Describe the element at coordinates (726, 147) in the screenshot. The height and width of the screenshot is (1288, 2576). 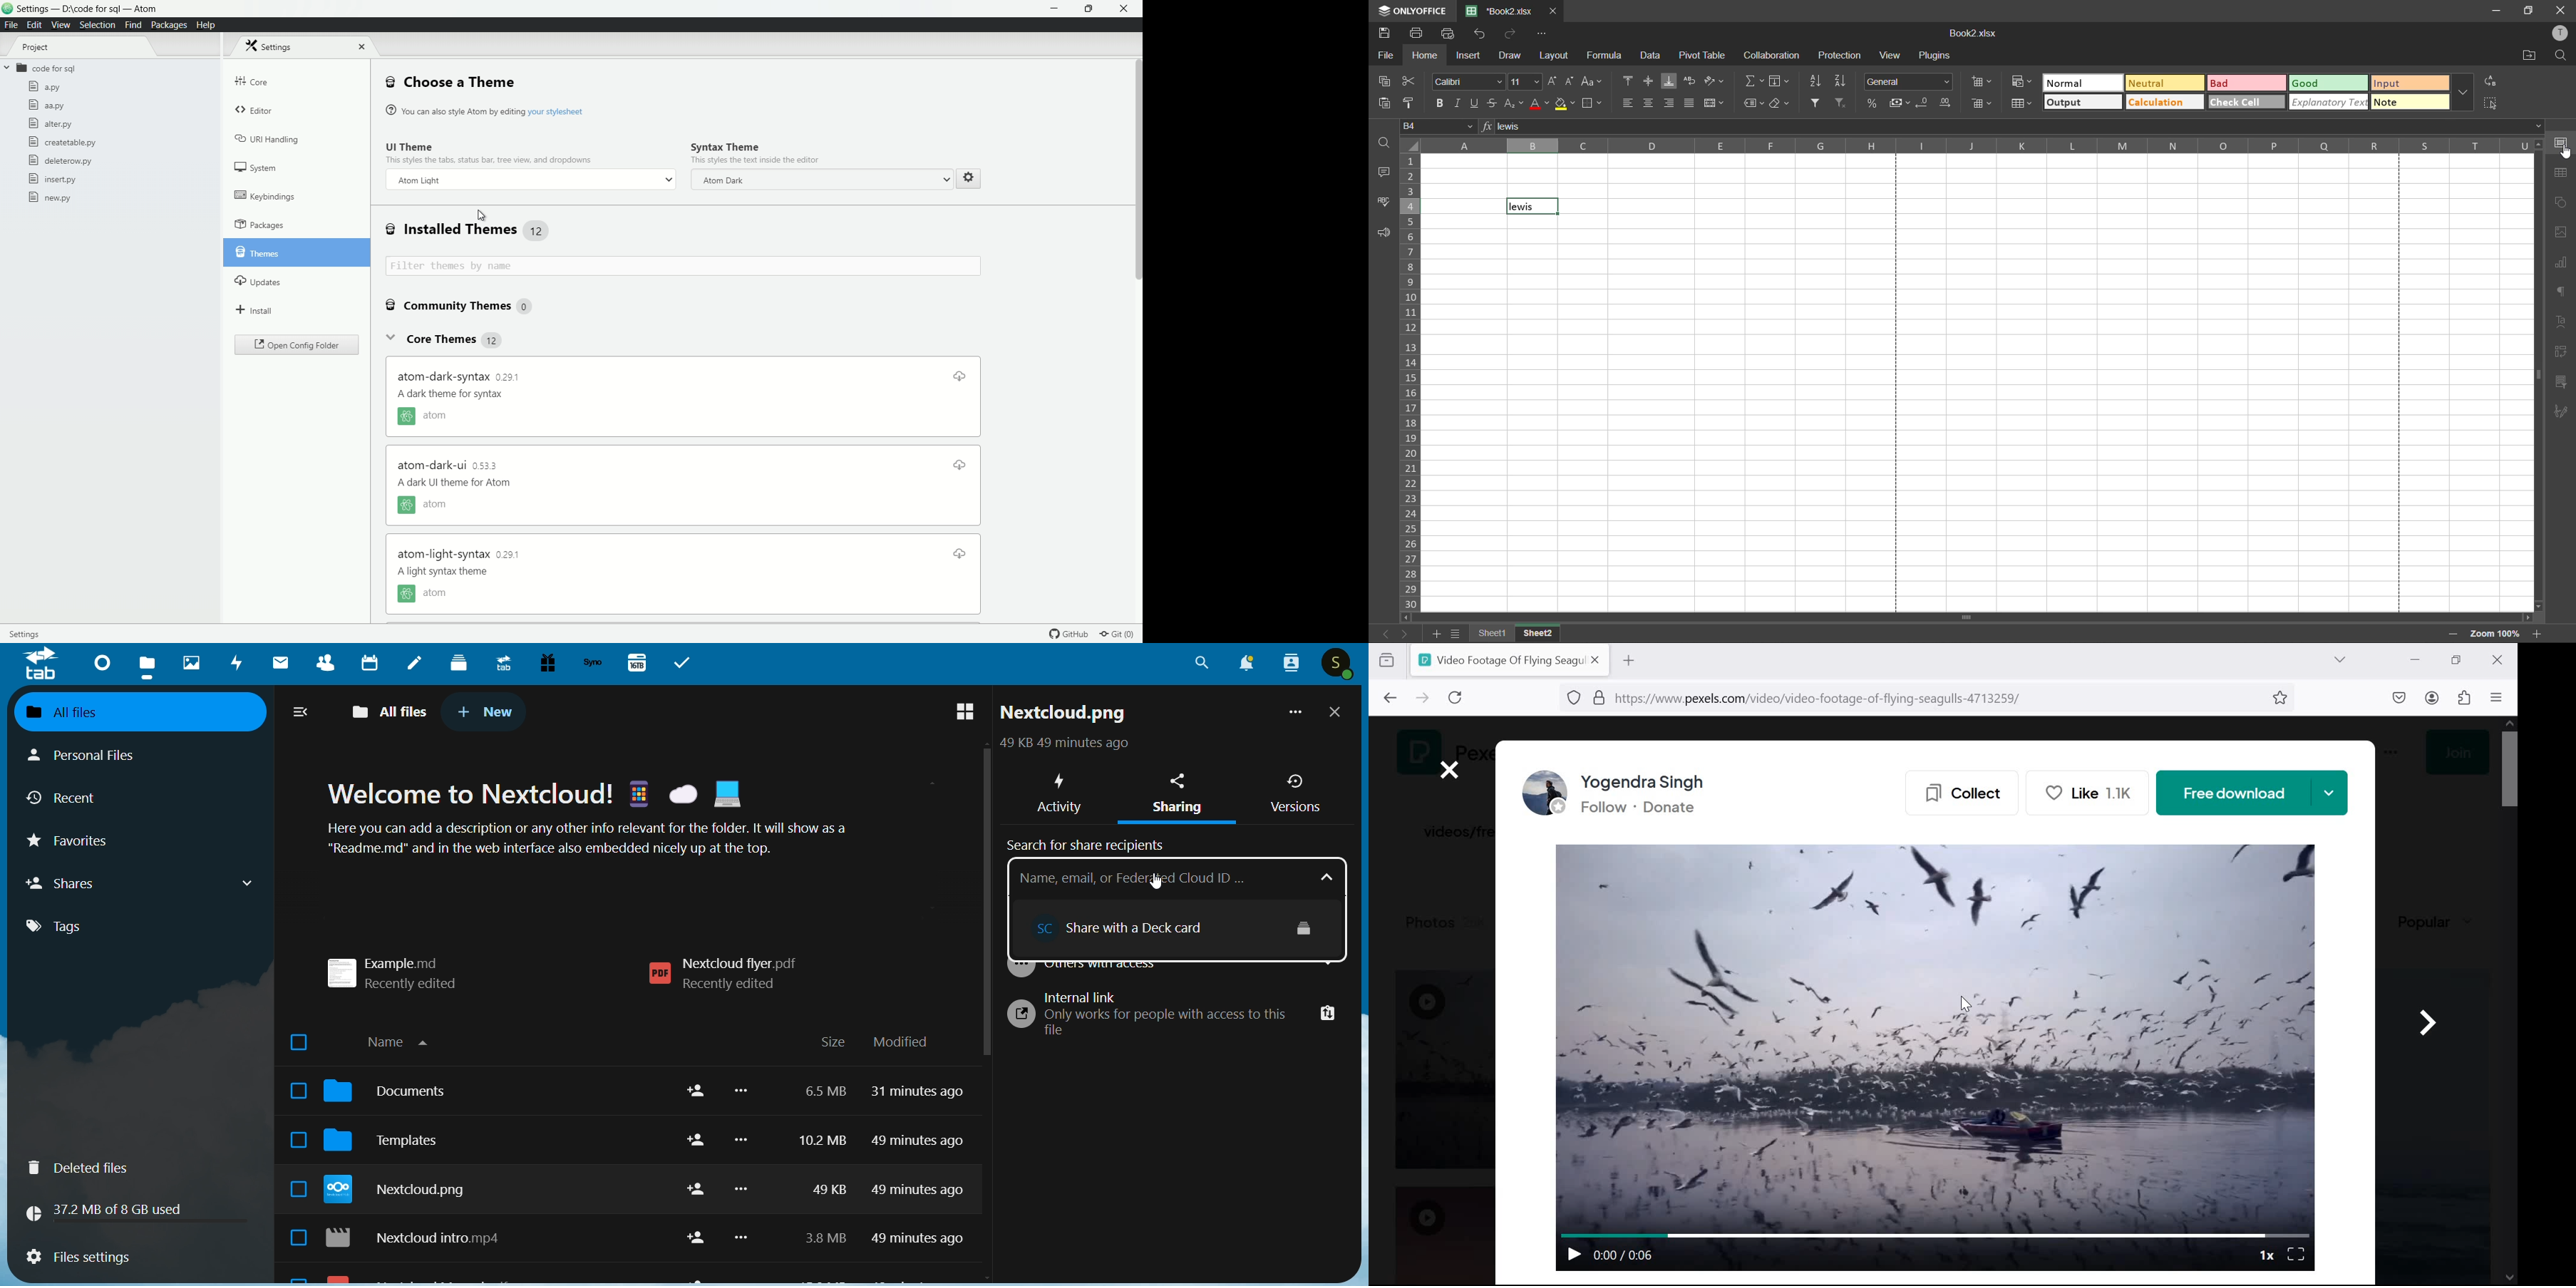
I see `syntax theme` at that location.